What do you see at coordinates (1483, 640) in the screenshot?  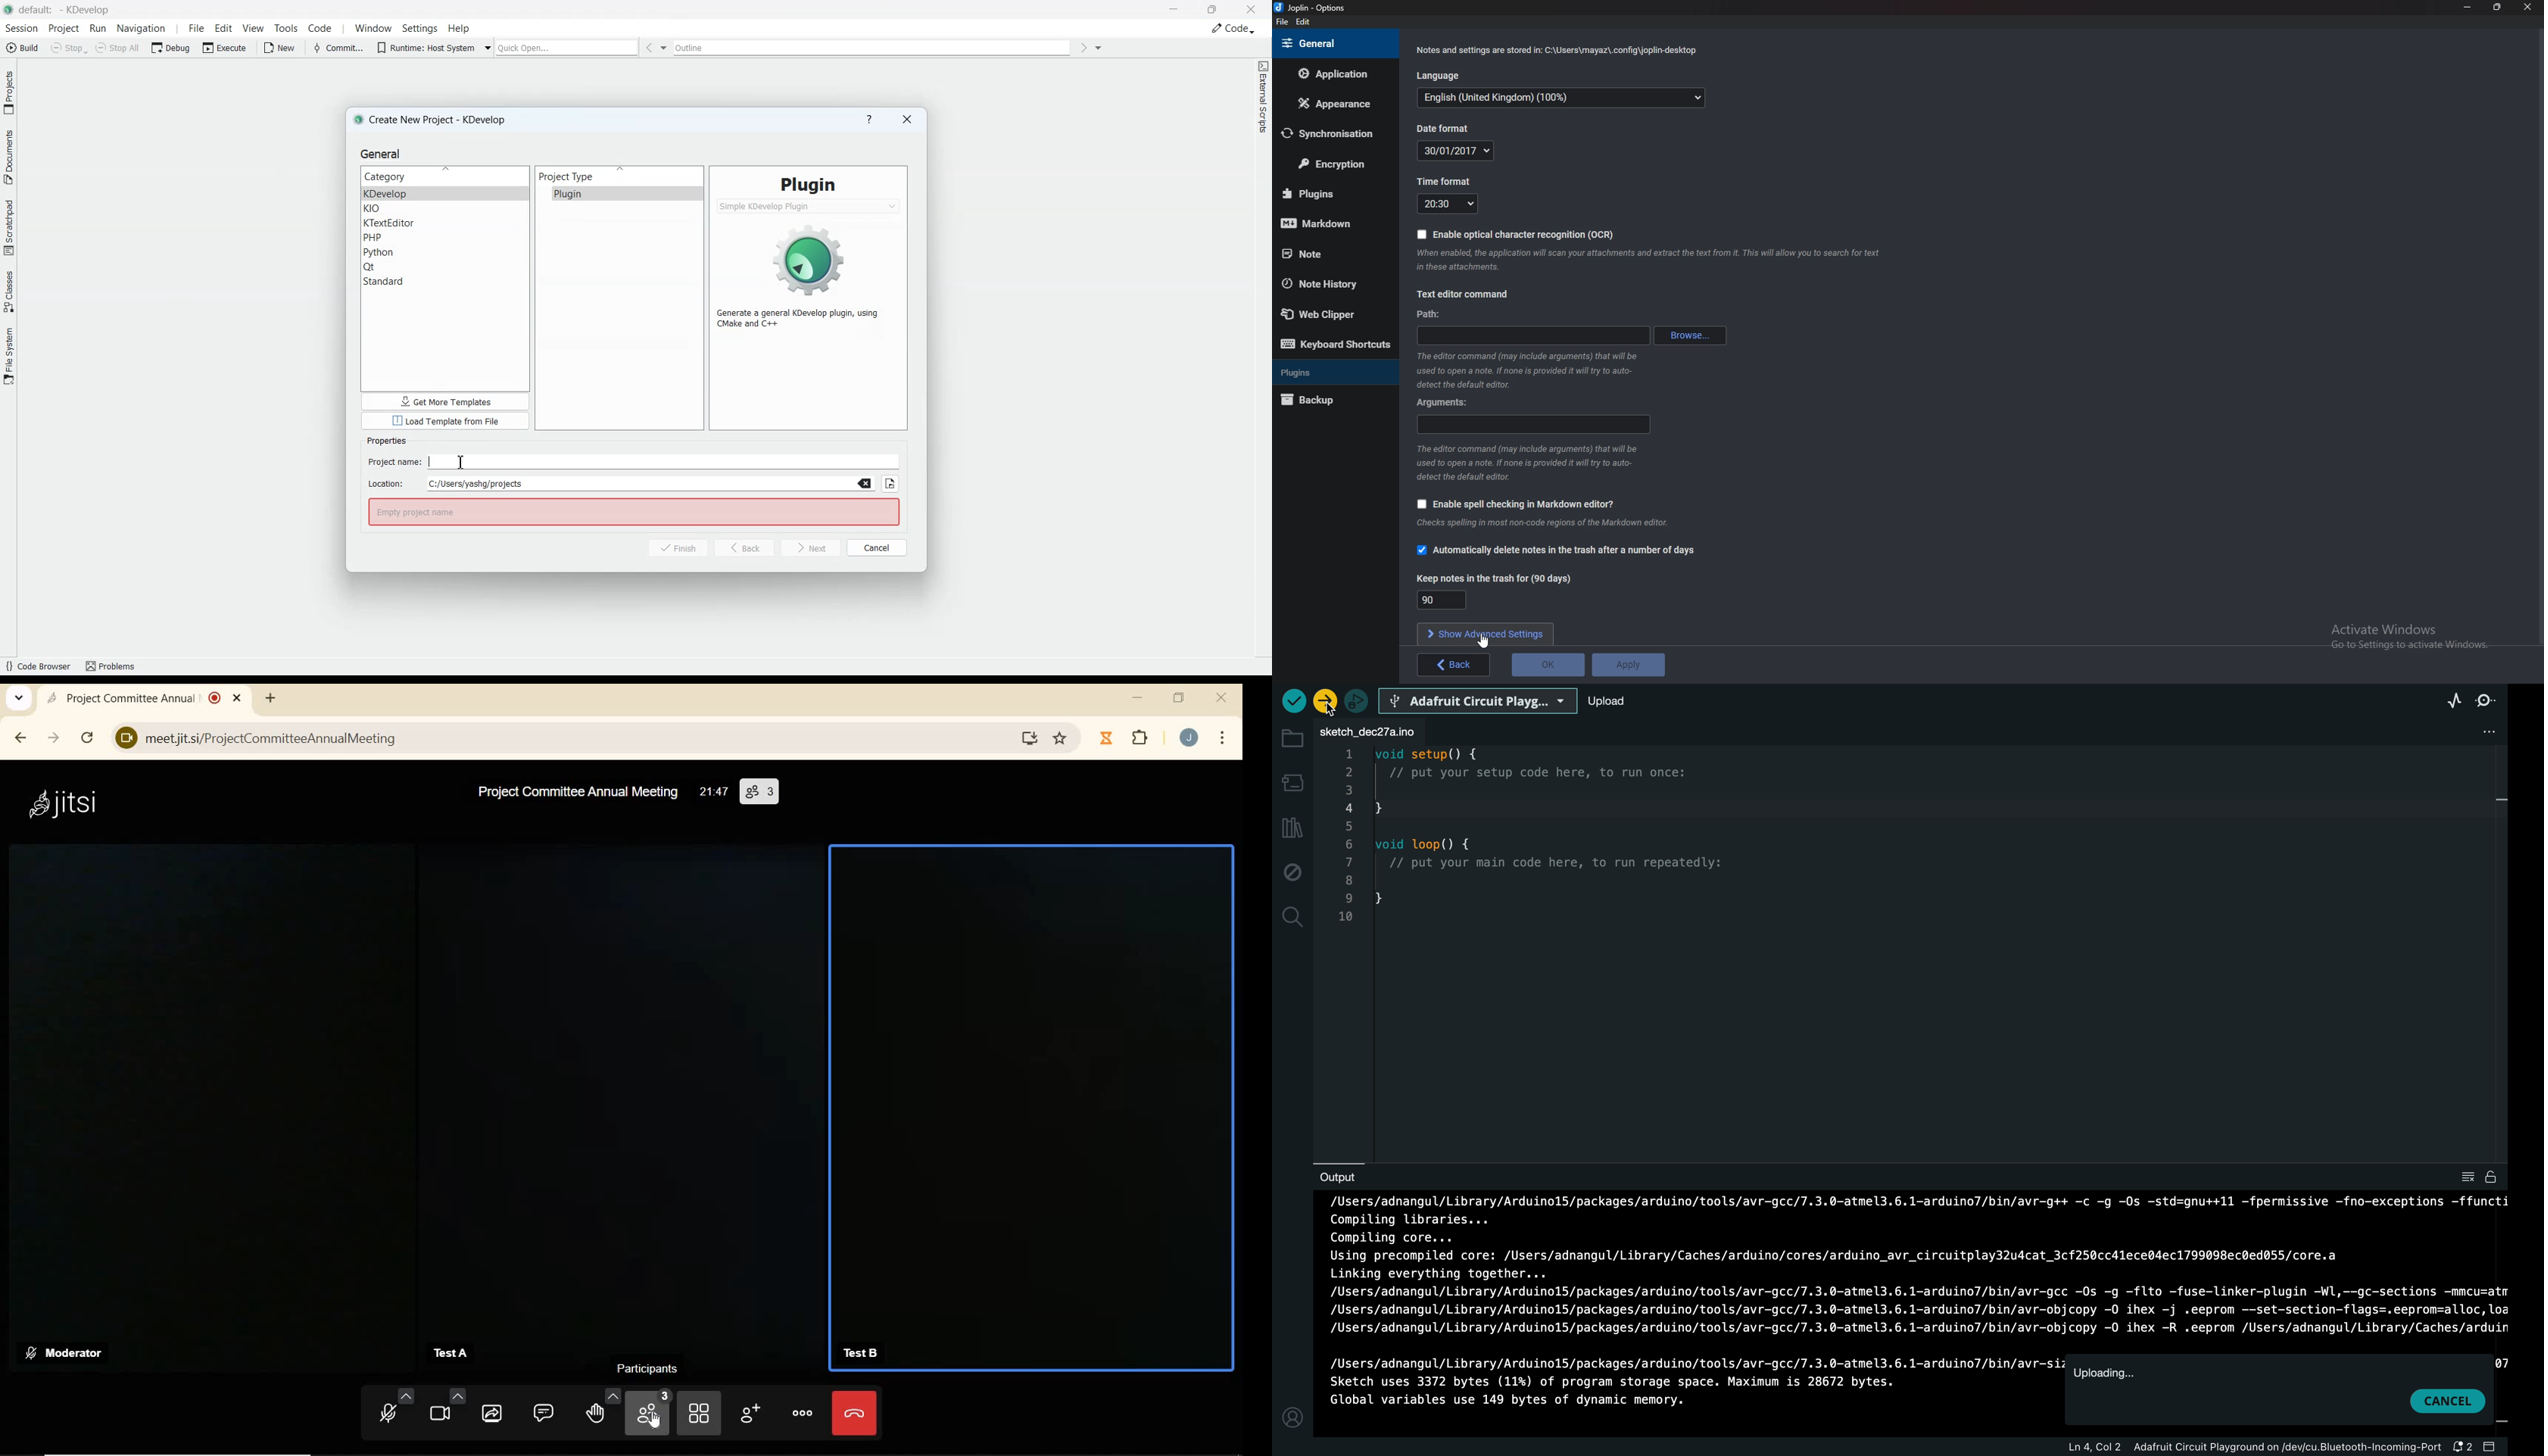 I see `cursor` at bounding box center [1483, 640].